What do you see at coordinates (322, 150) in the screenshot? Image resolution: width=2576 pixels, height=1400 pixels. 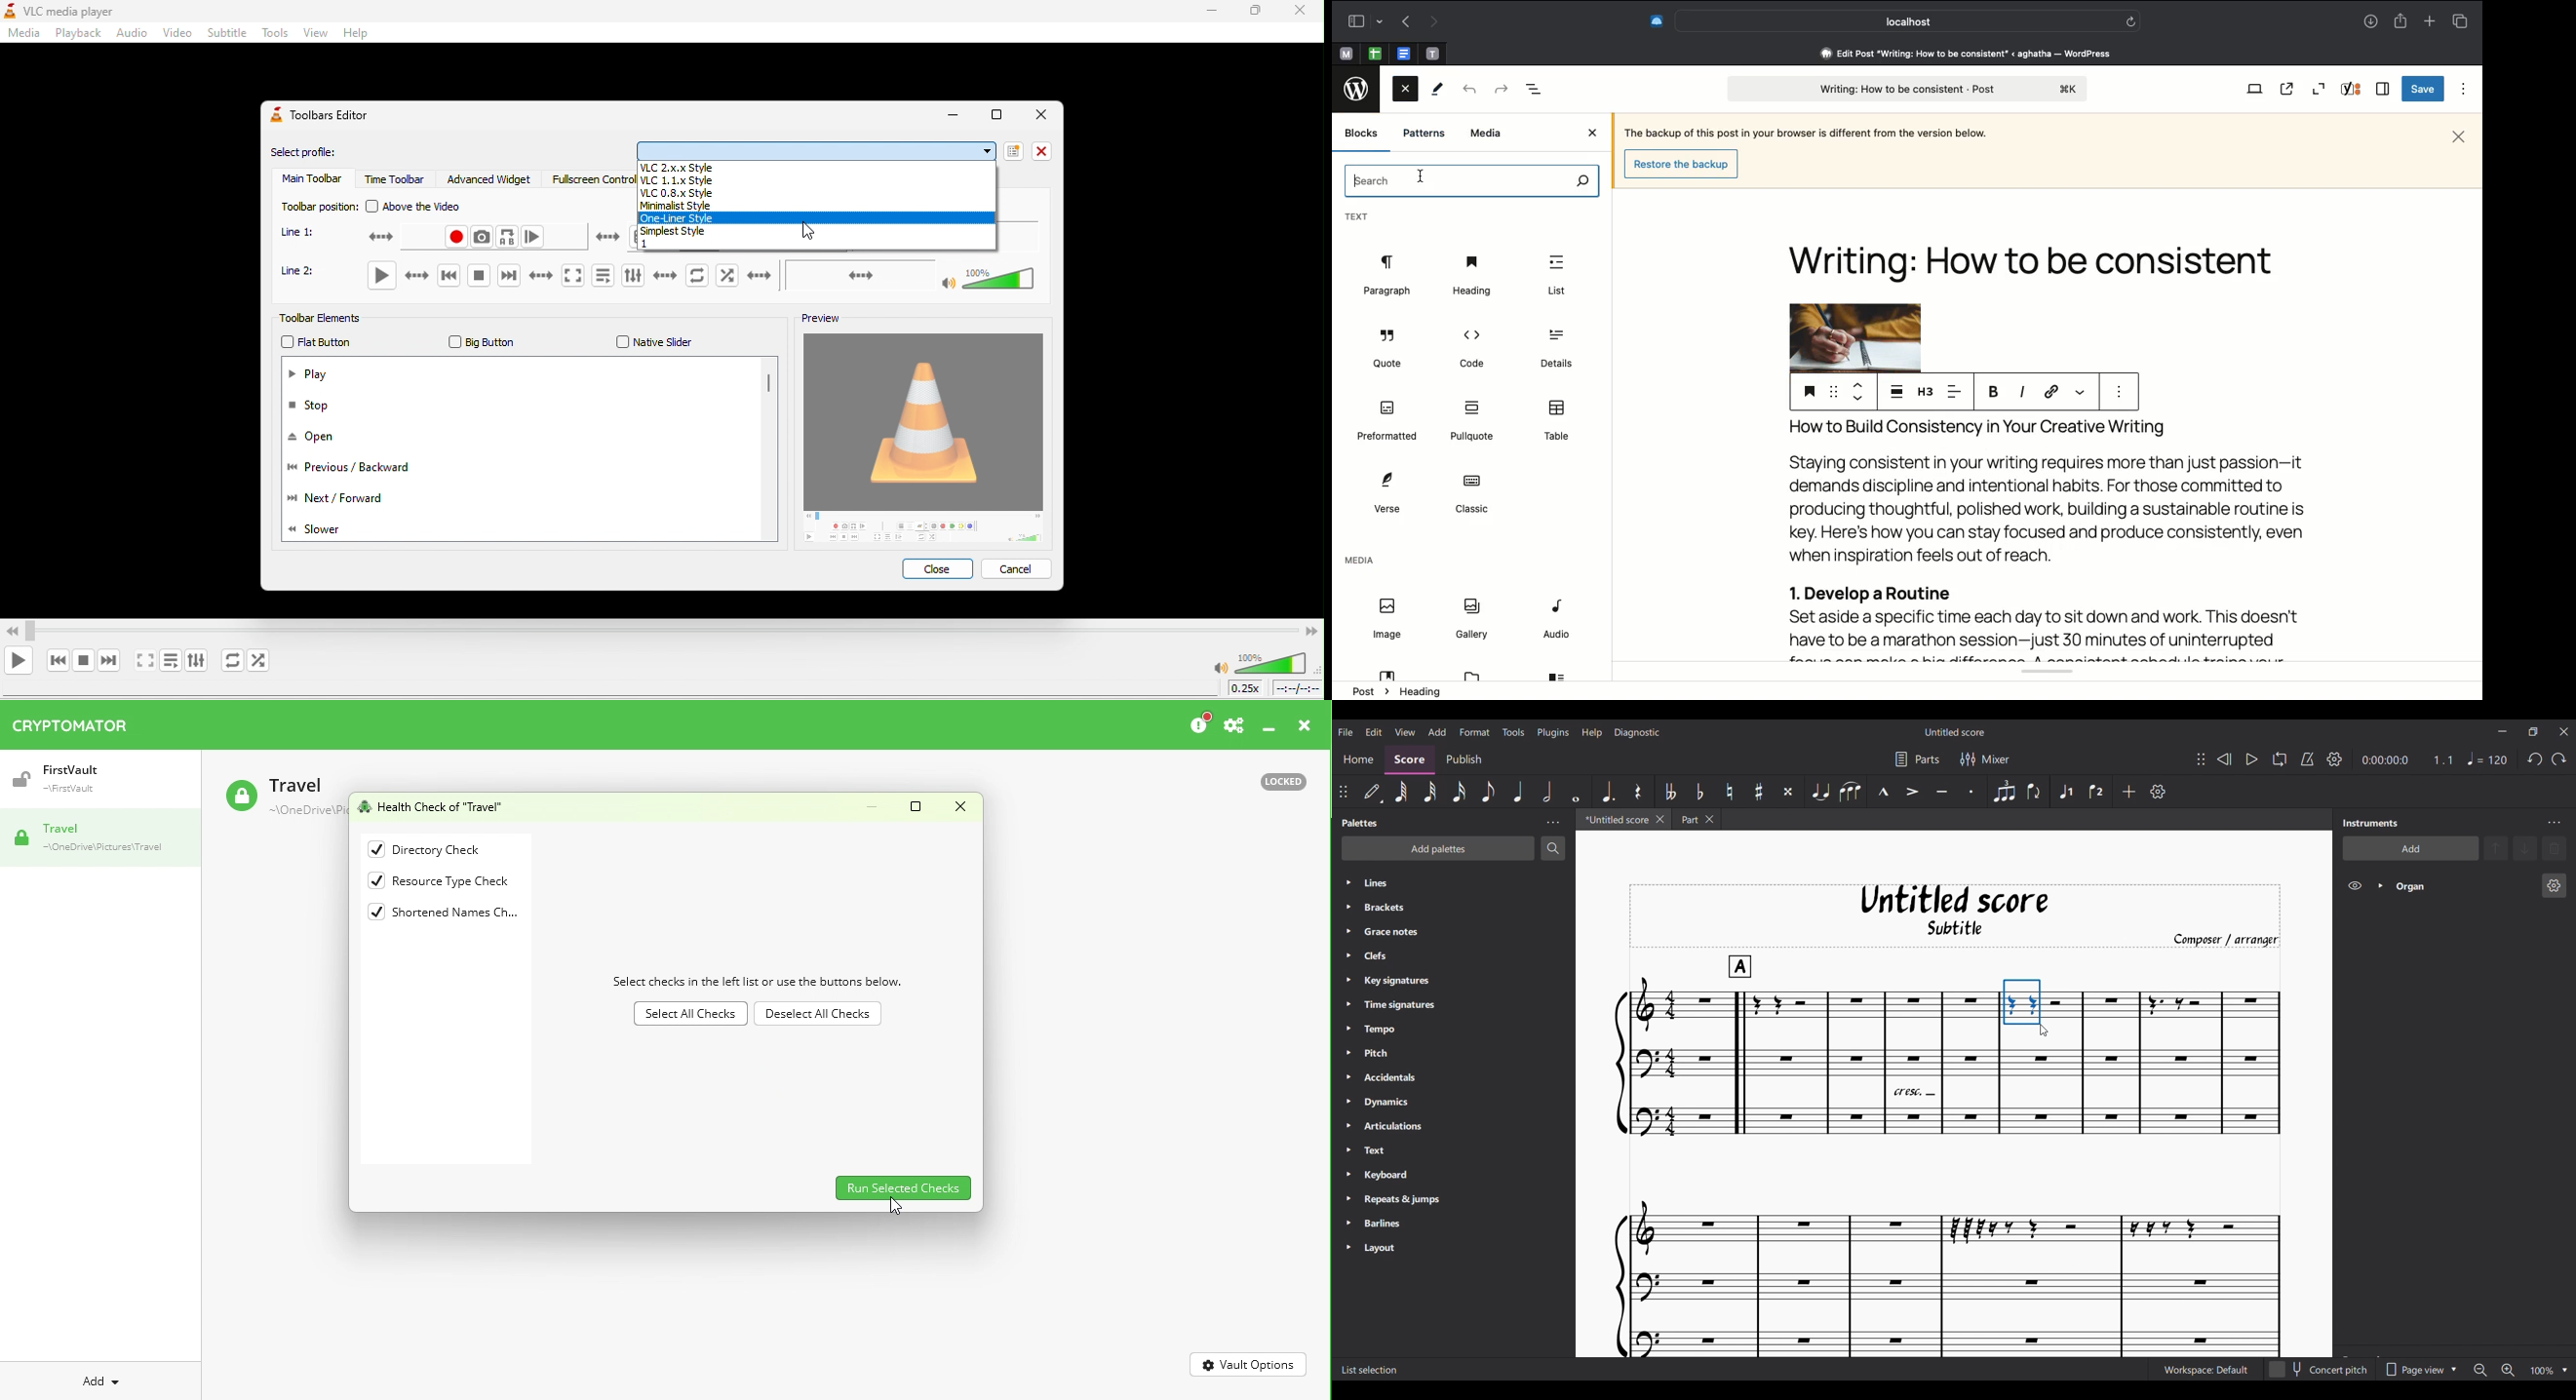 I see `select profile` at bounding box center [322, 150].